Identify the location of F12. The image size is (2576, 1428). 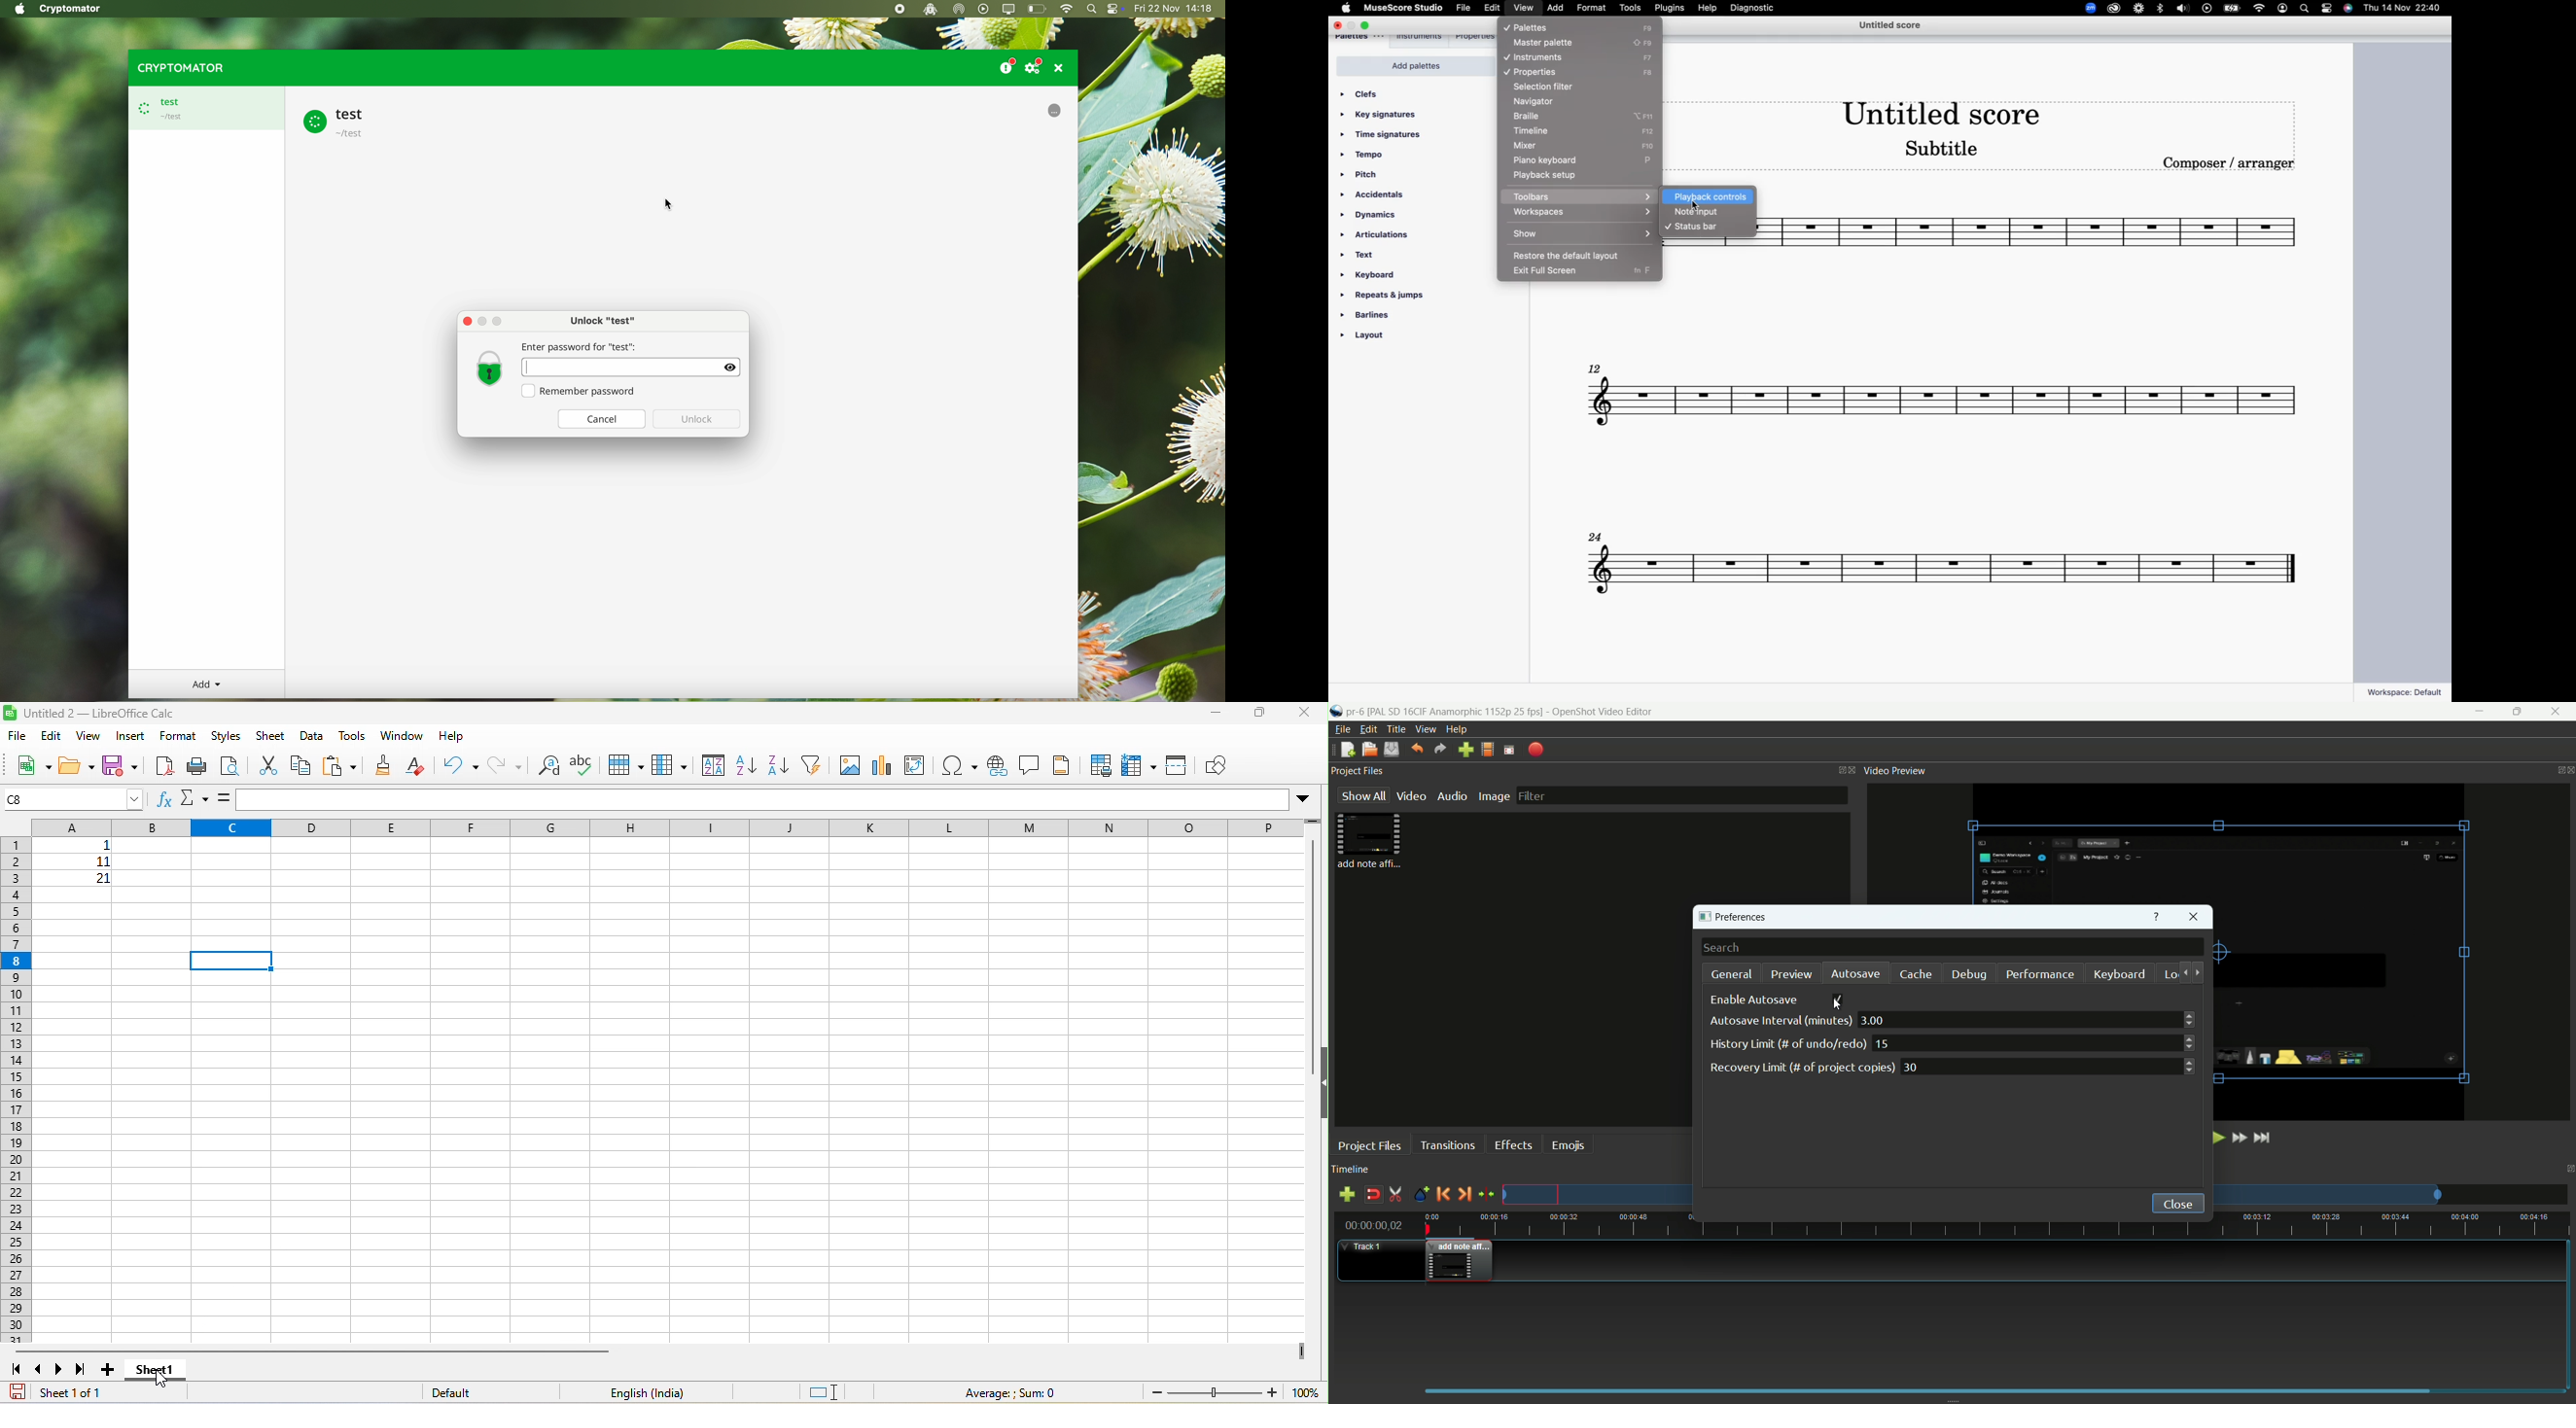
(1653, 130).